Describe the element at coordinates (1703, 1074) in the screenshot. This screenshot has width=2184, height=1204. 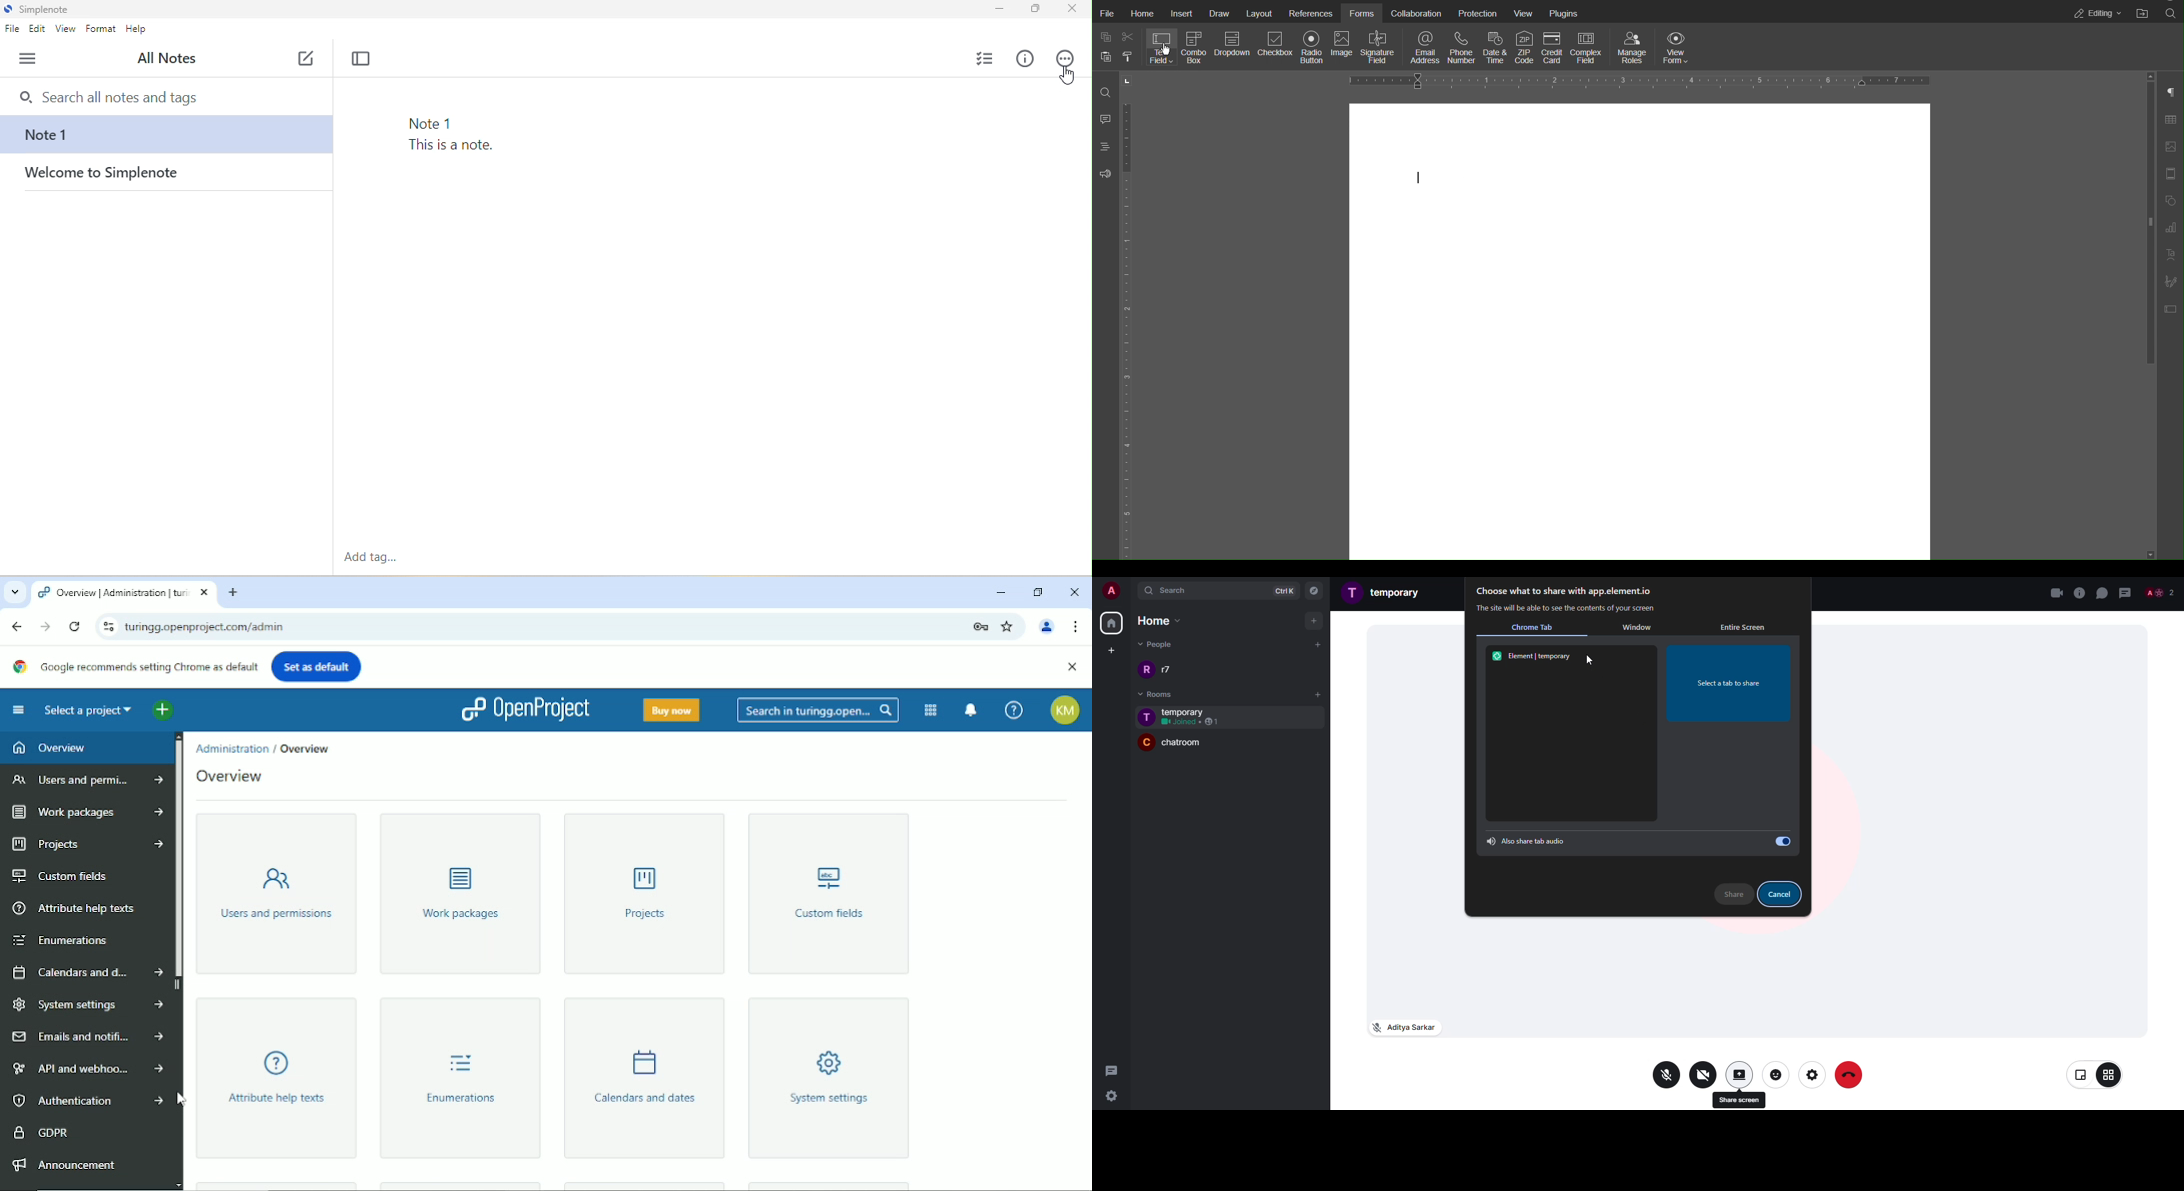
I see `video off` at that location.